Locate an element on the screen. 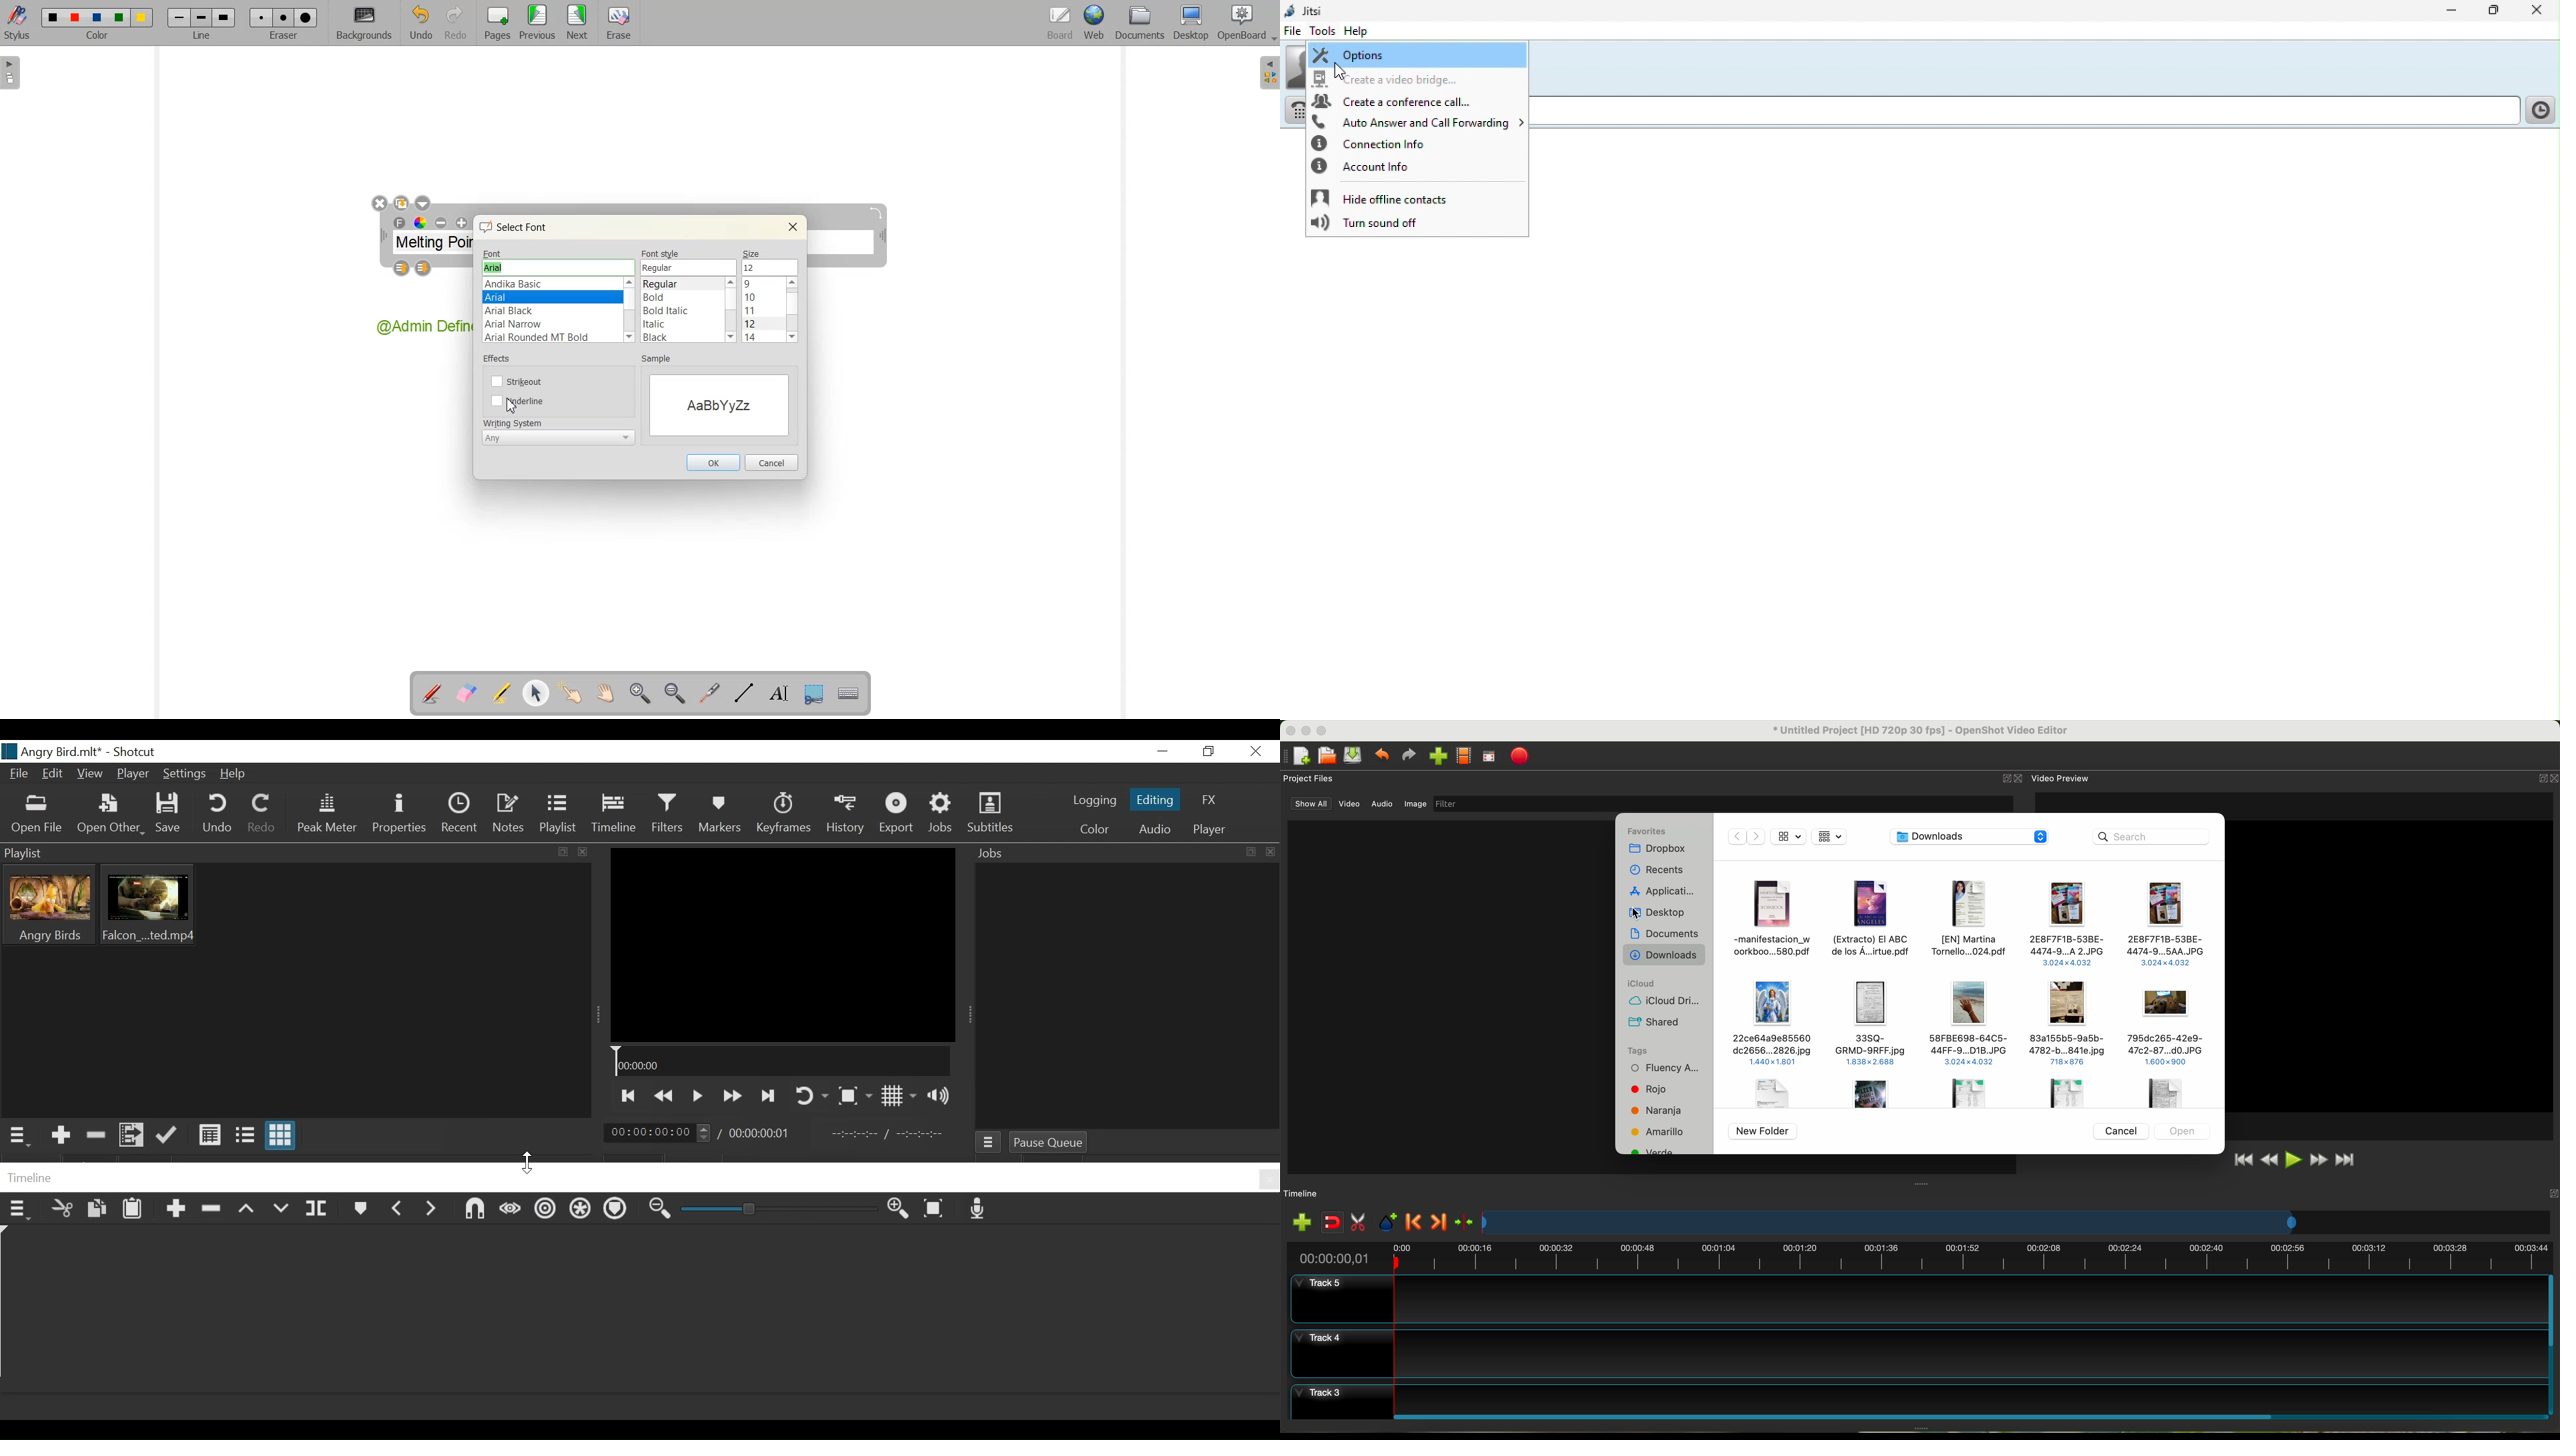  maximize program is located at coordinates (1323, 731).